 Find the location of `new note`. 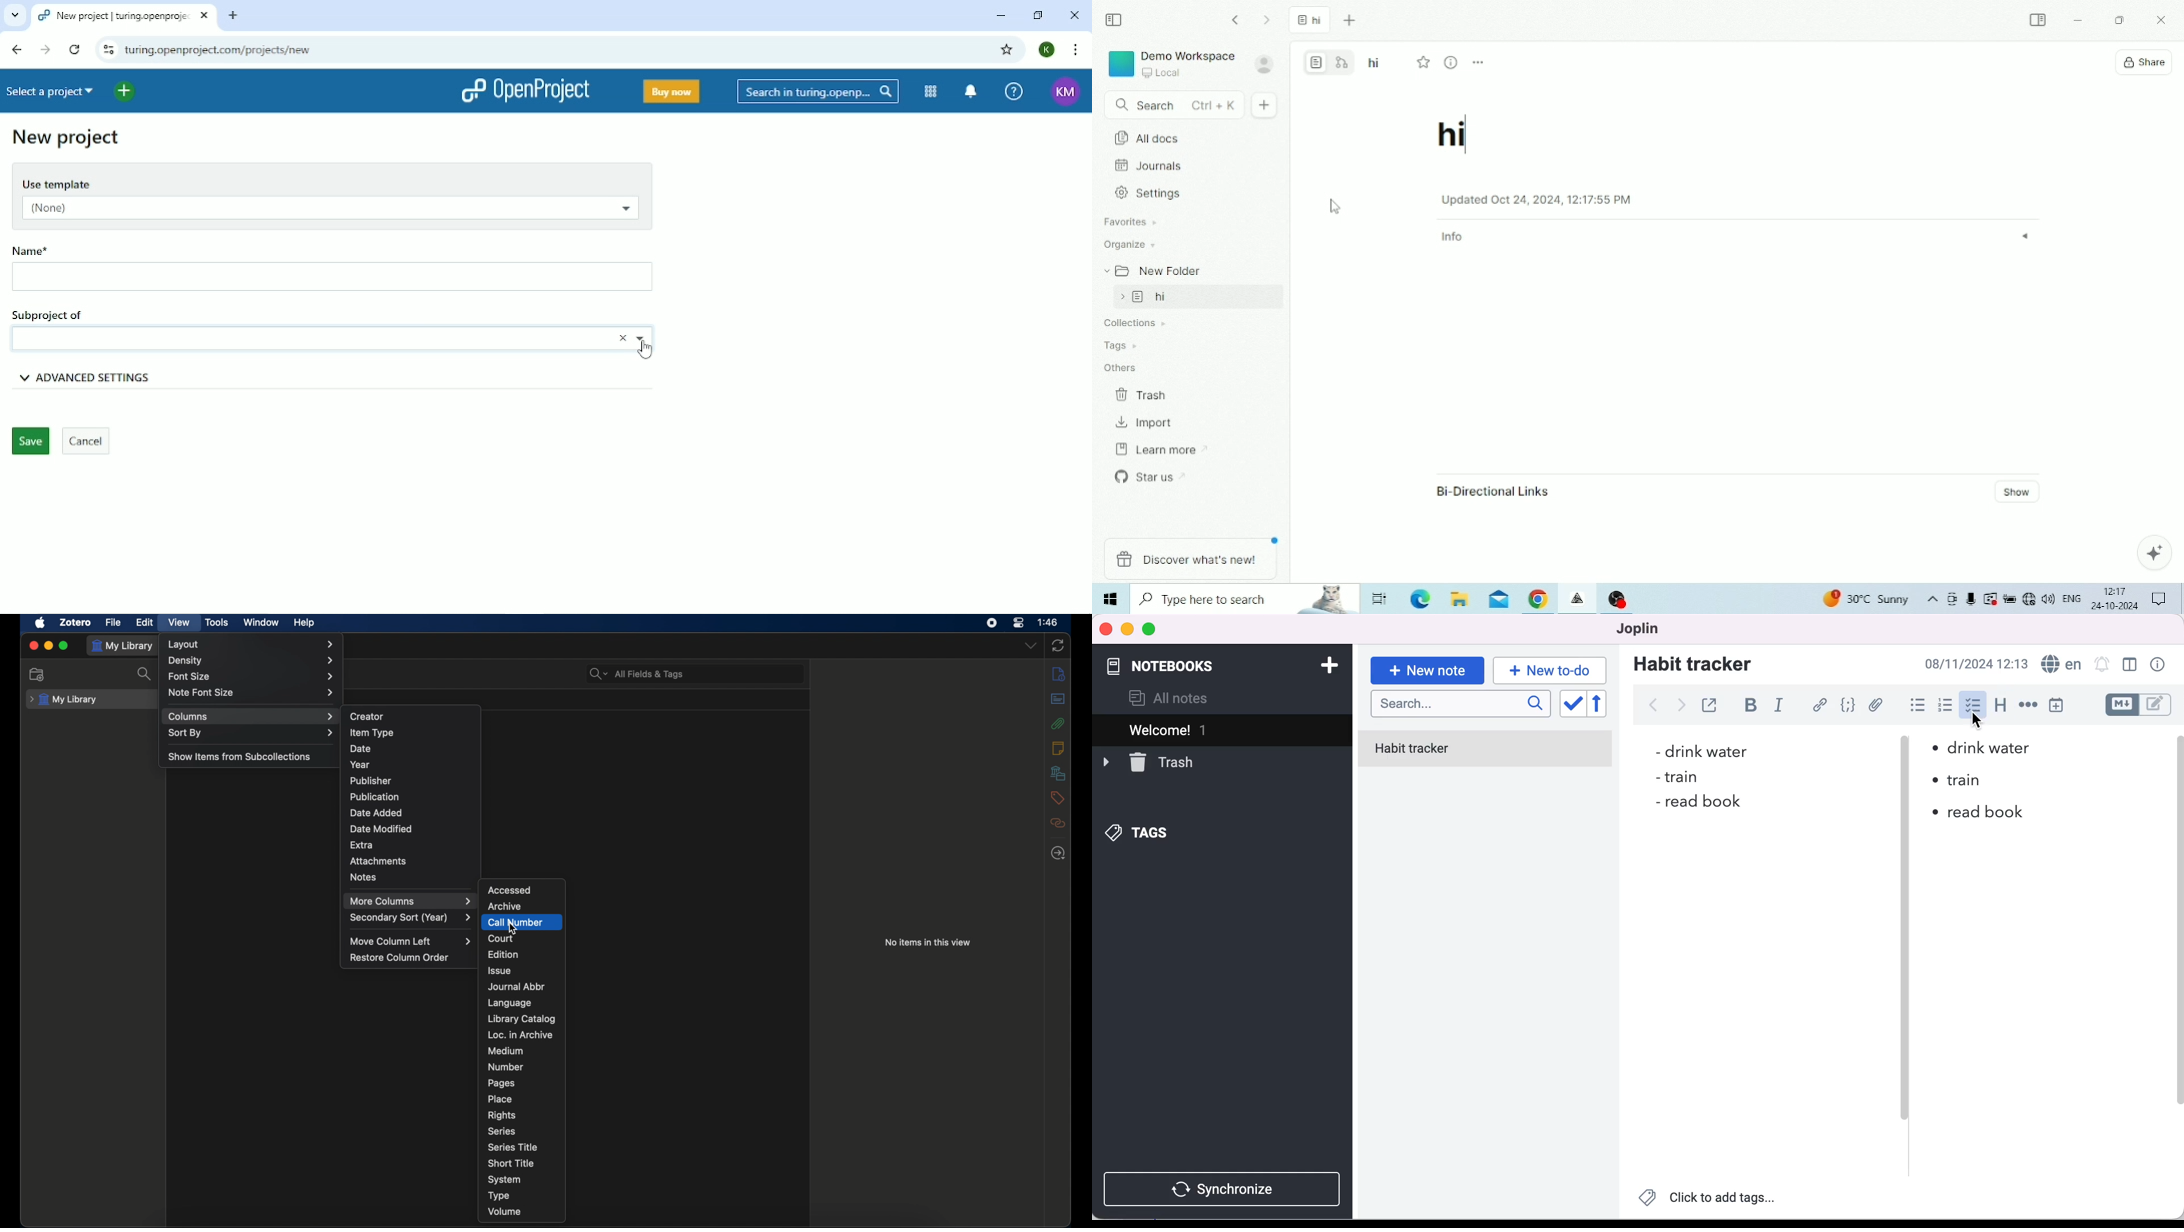

new note is located at coordinates (1427, 671).